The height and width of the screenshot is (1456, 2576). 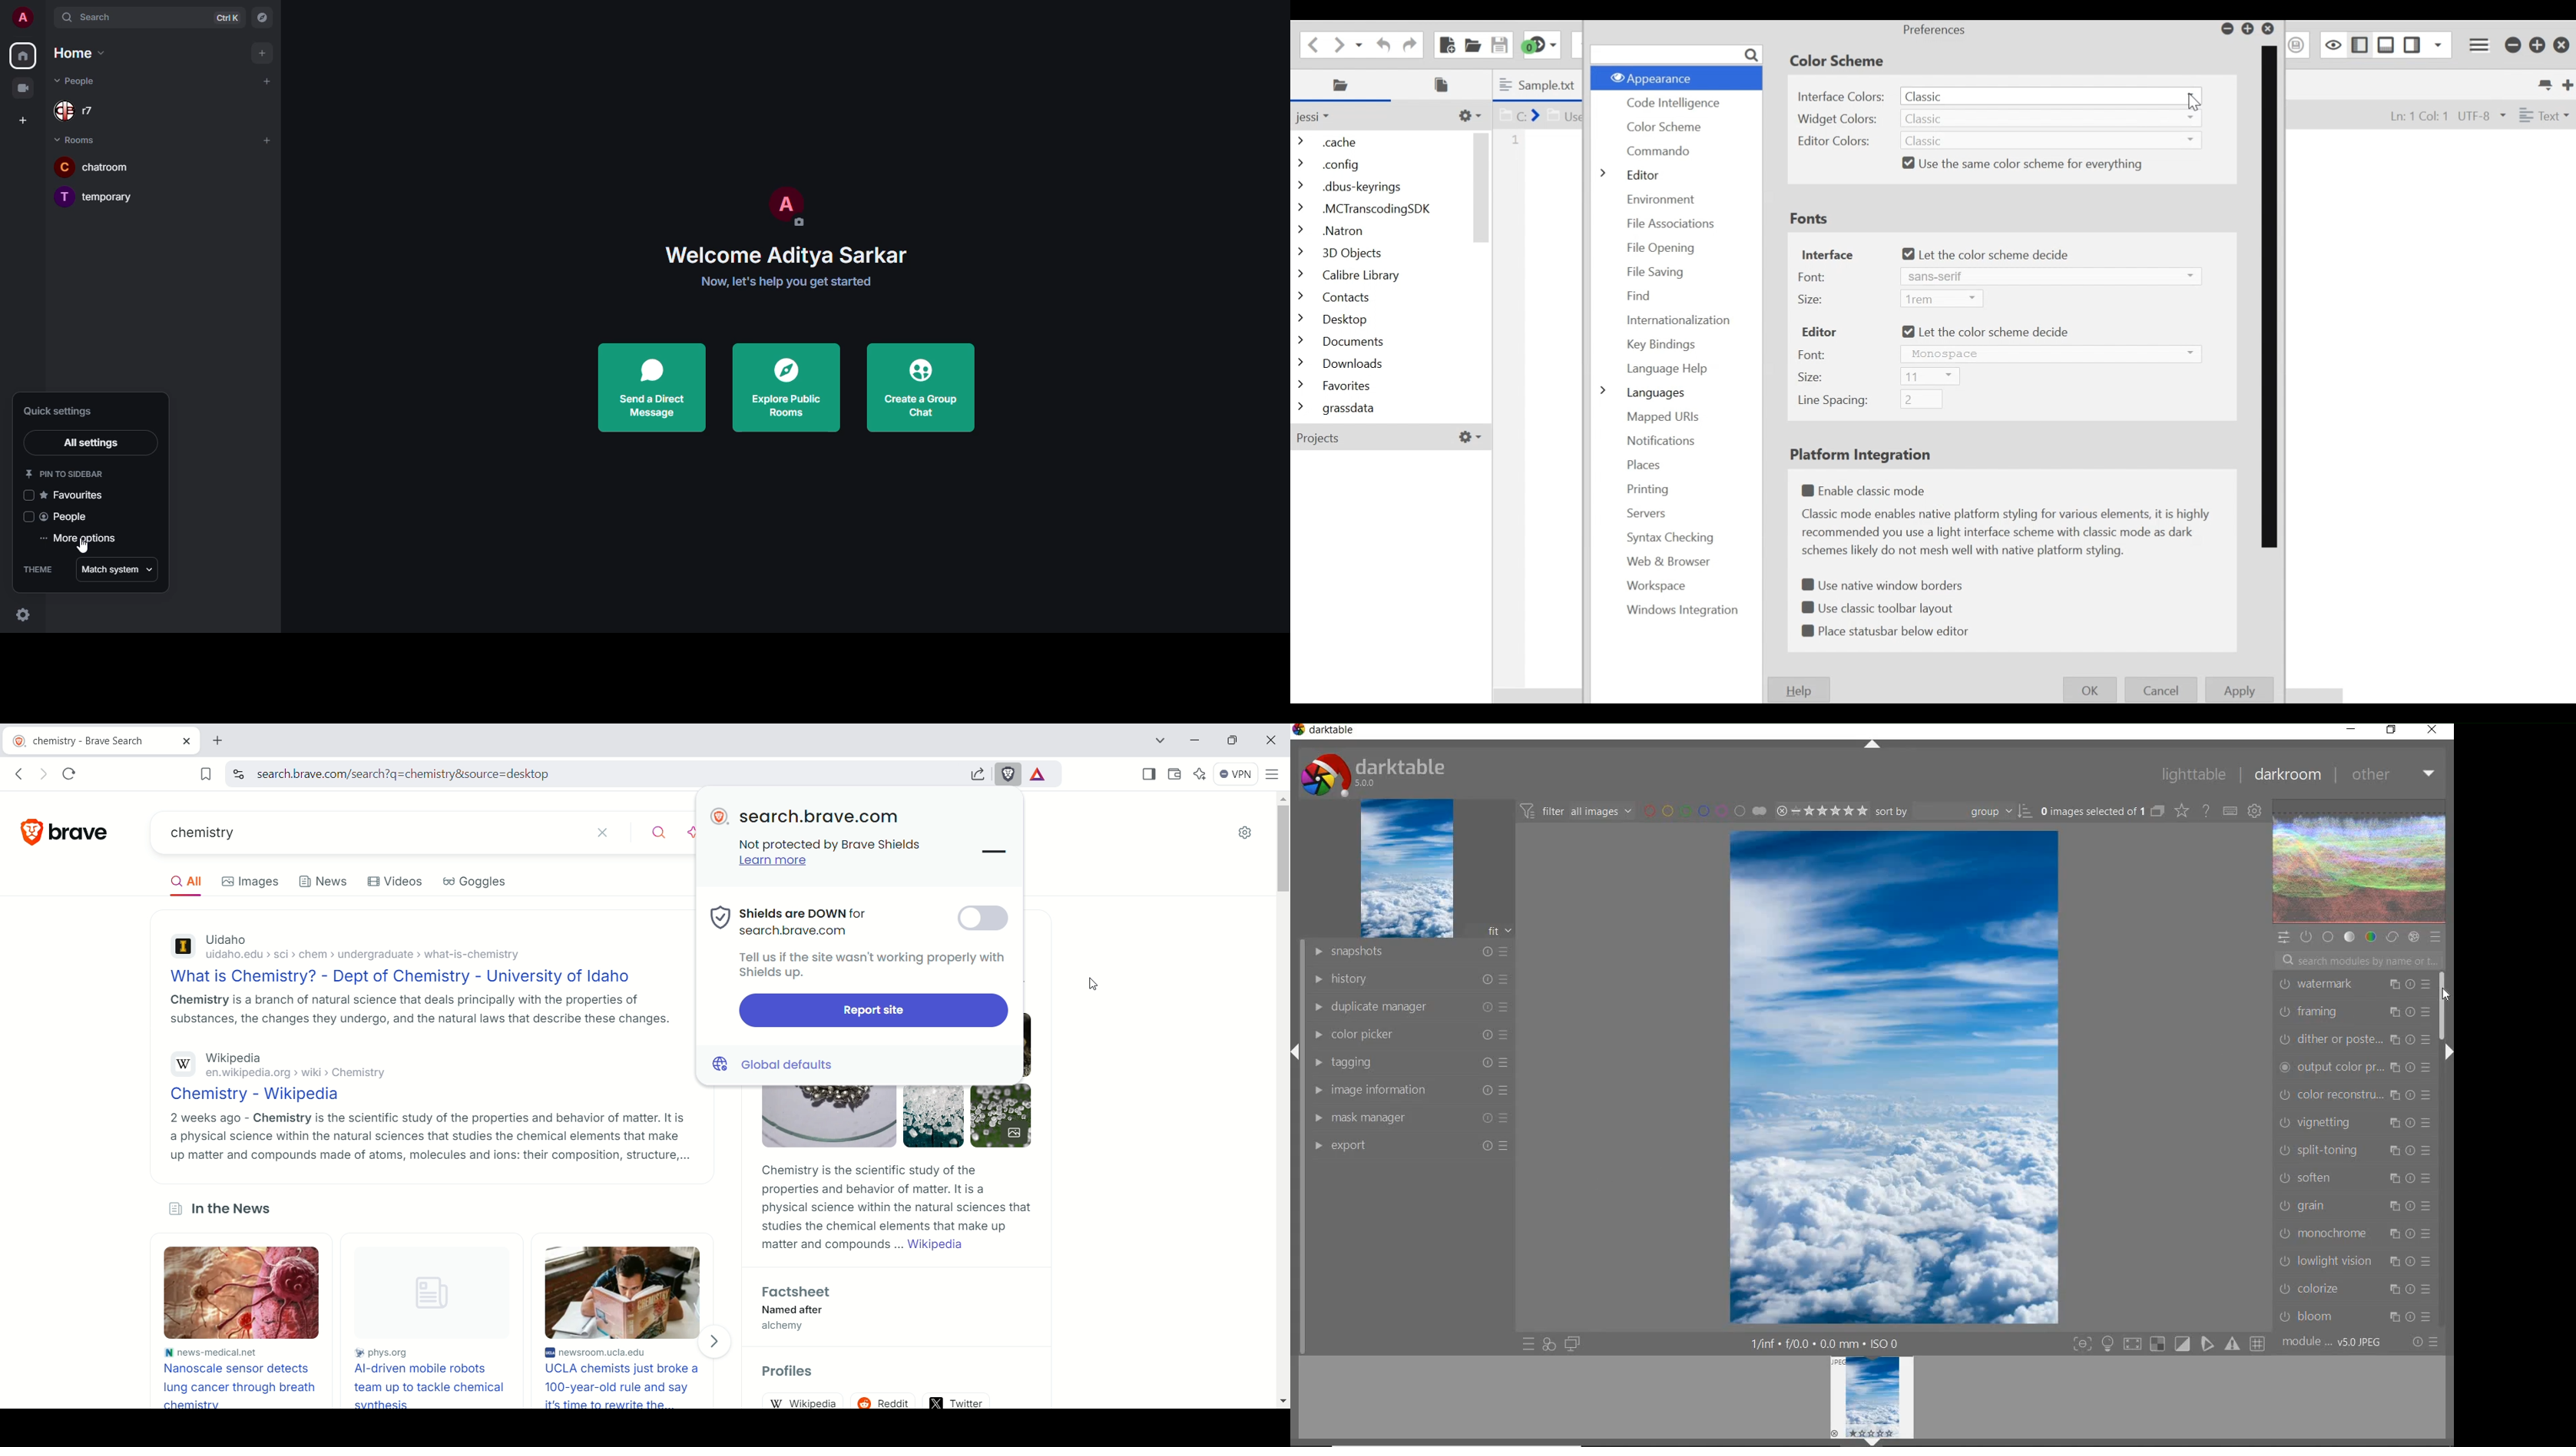 I want to click on get started, so click(x=791, y=282).